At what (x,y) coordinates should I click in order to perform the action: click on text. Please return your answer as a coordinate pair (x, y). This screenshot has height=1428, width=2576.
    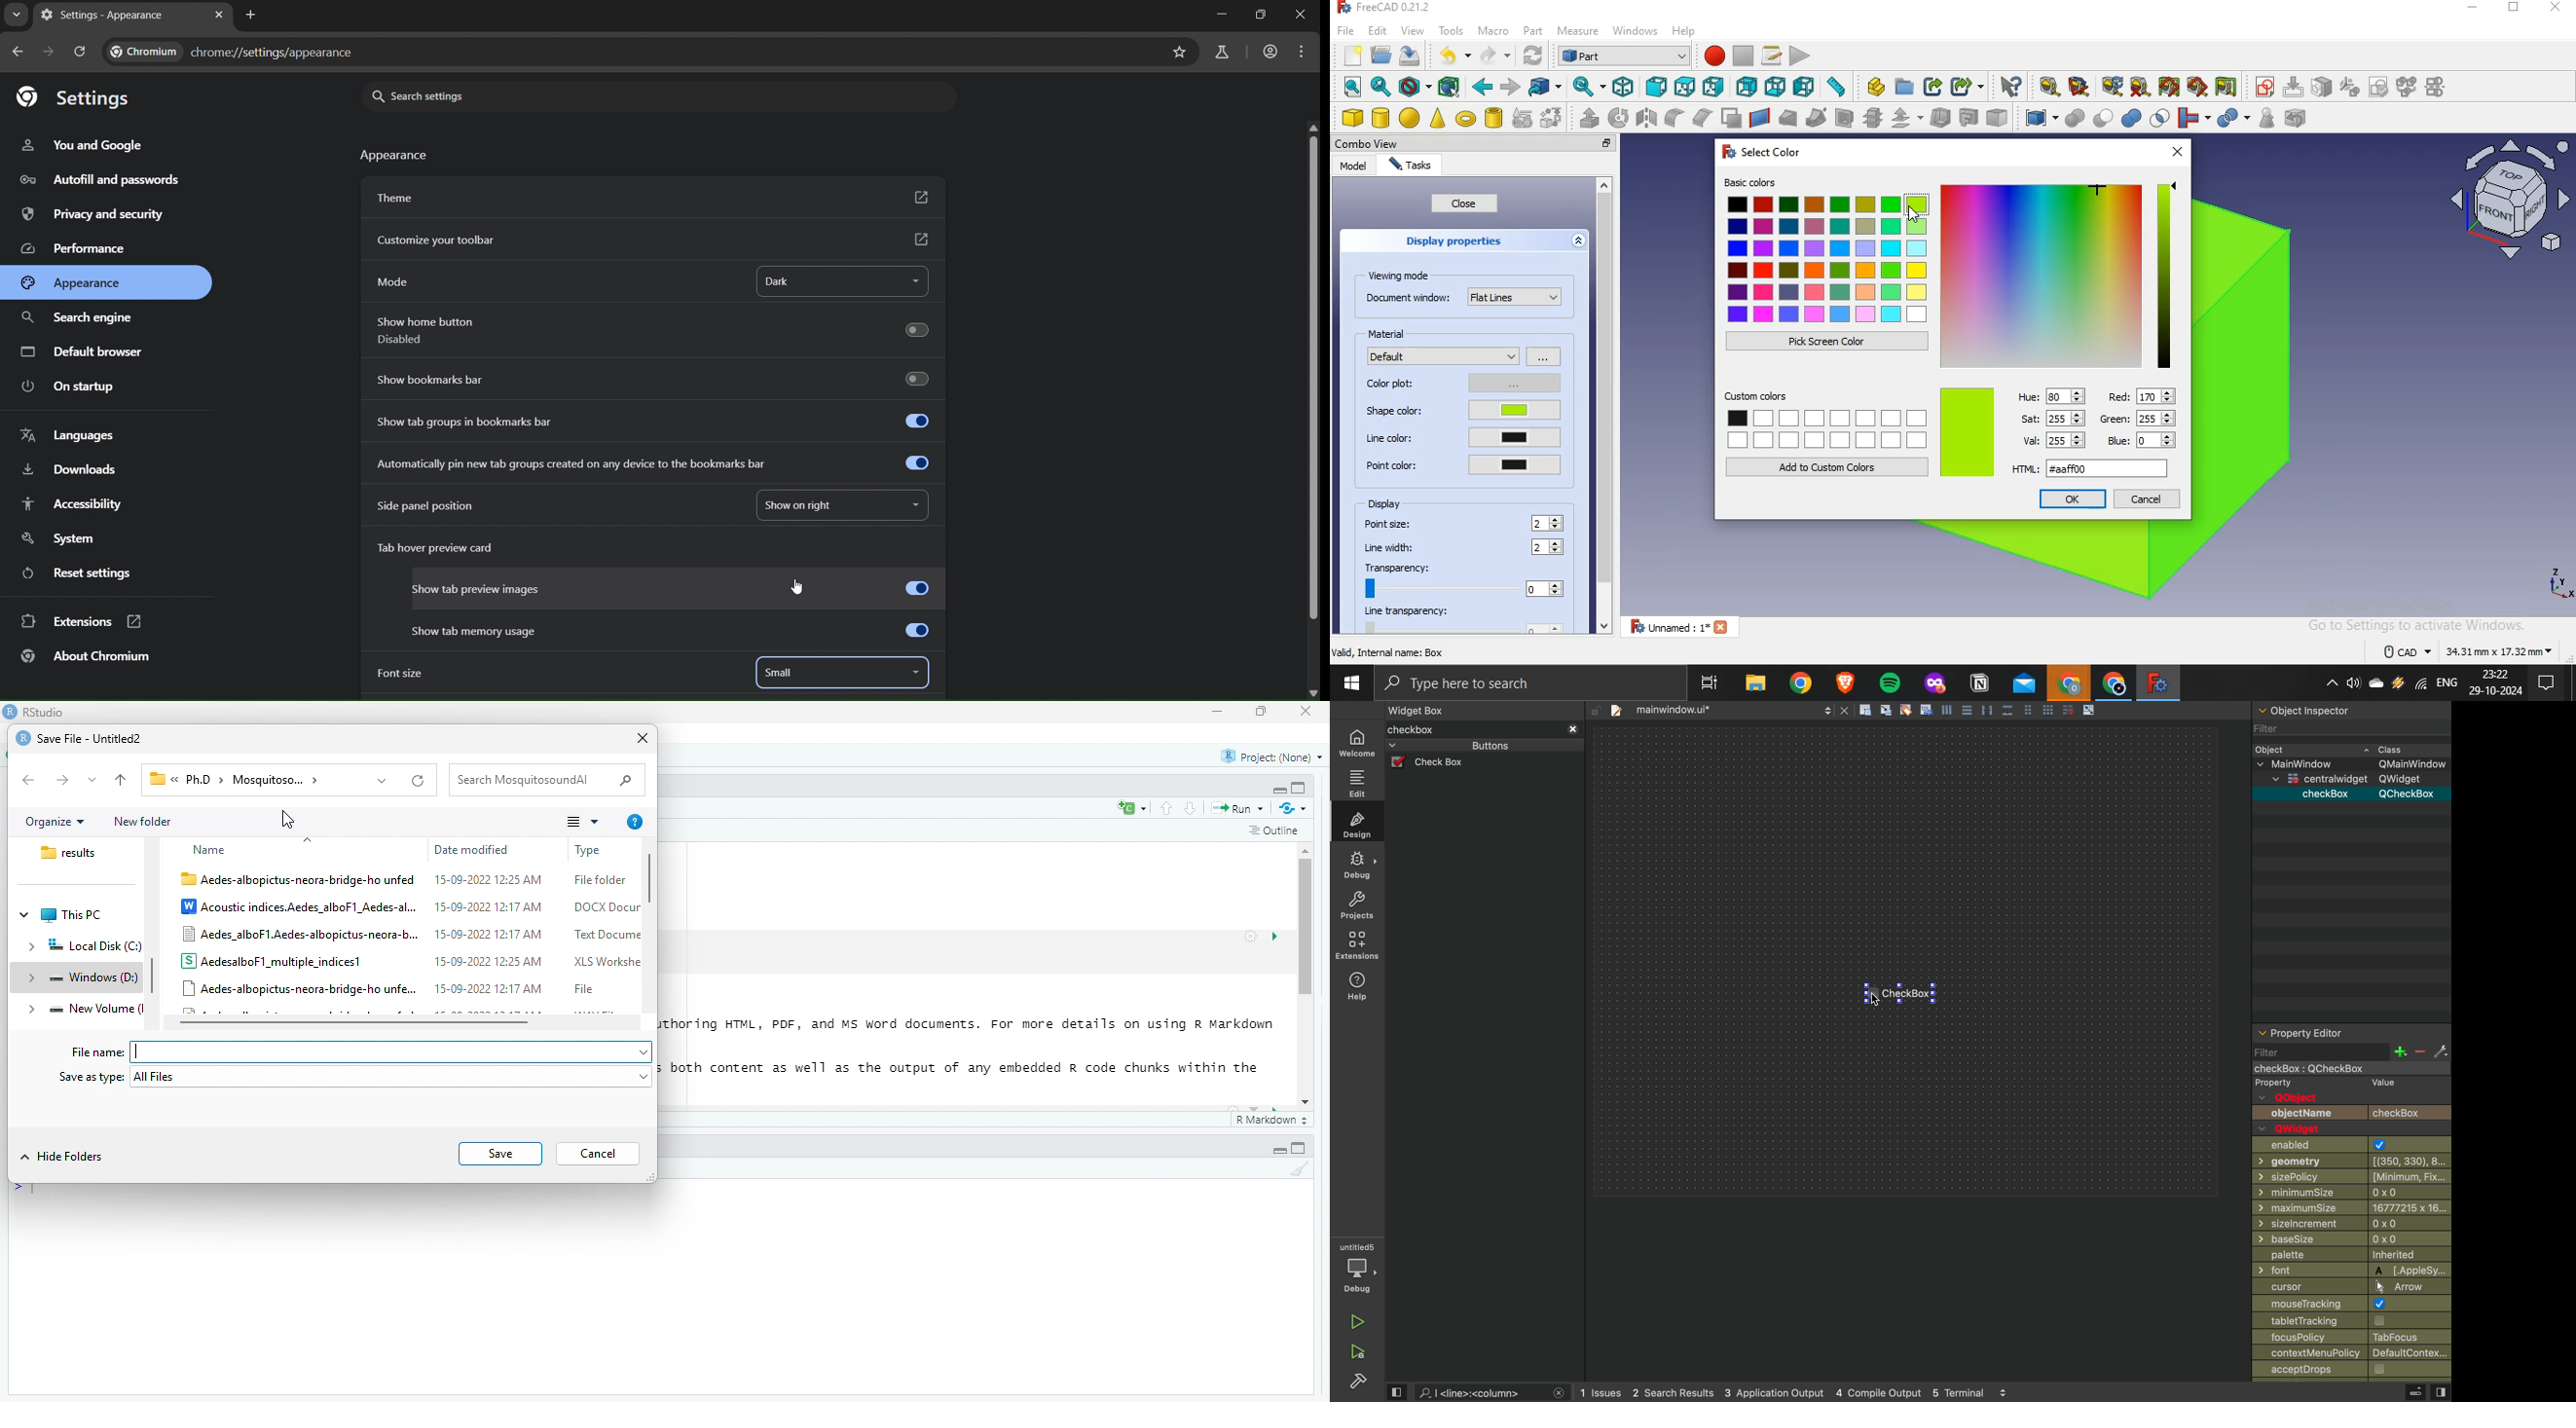
    Looking at the image, I should click on (1388, 8).